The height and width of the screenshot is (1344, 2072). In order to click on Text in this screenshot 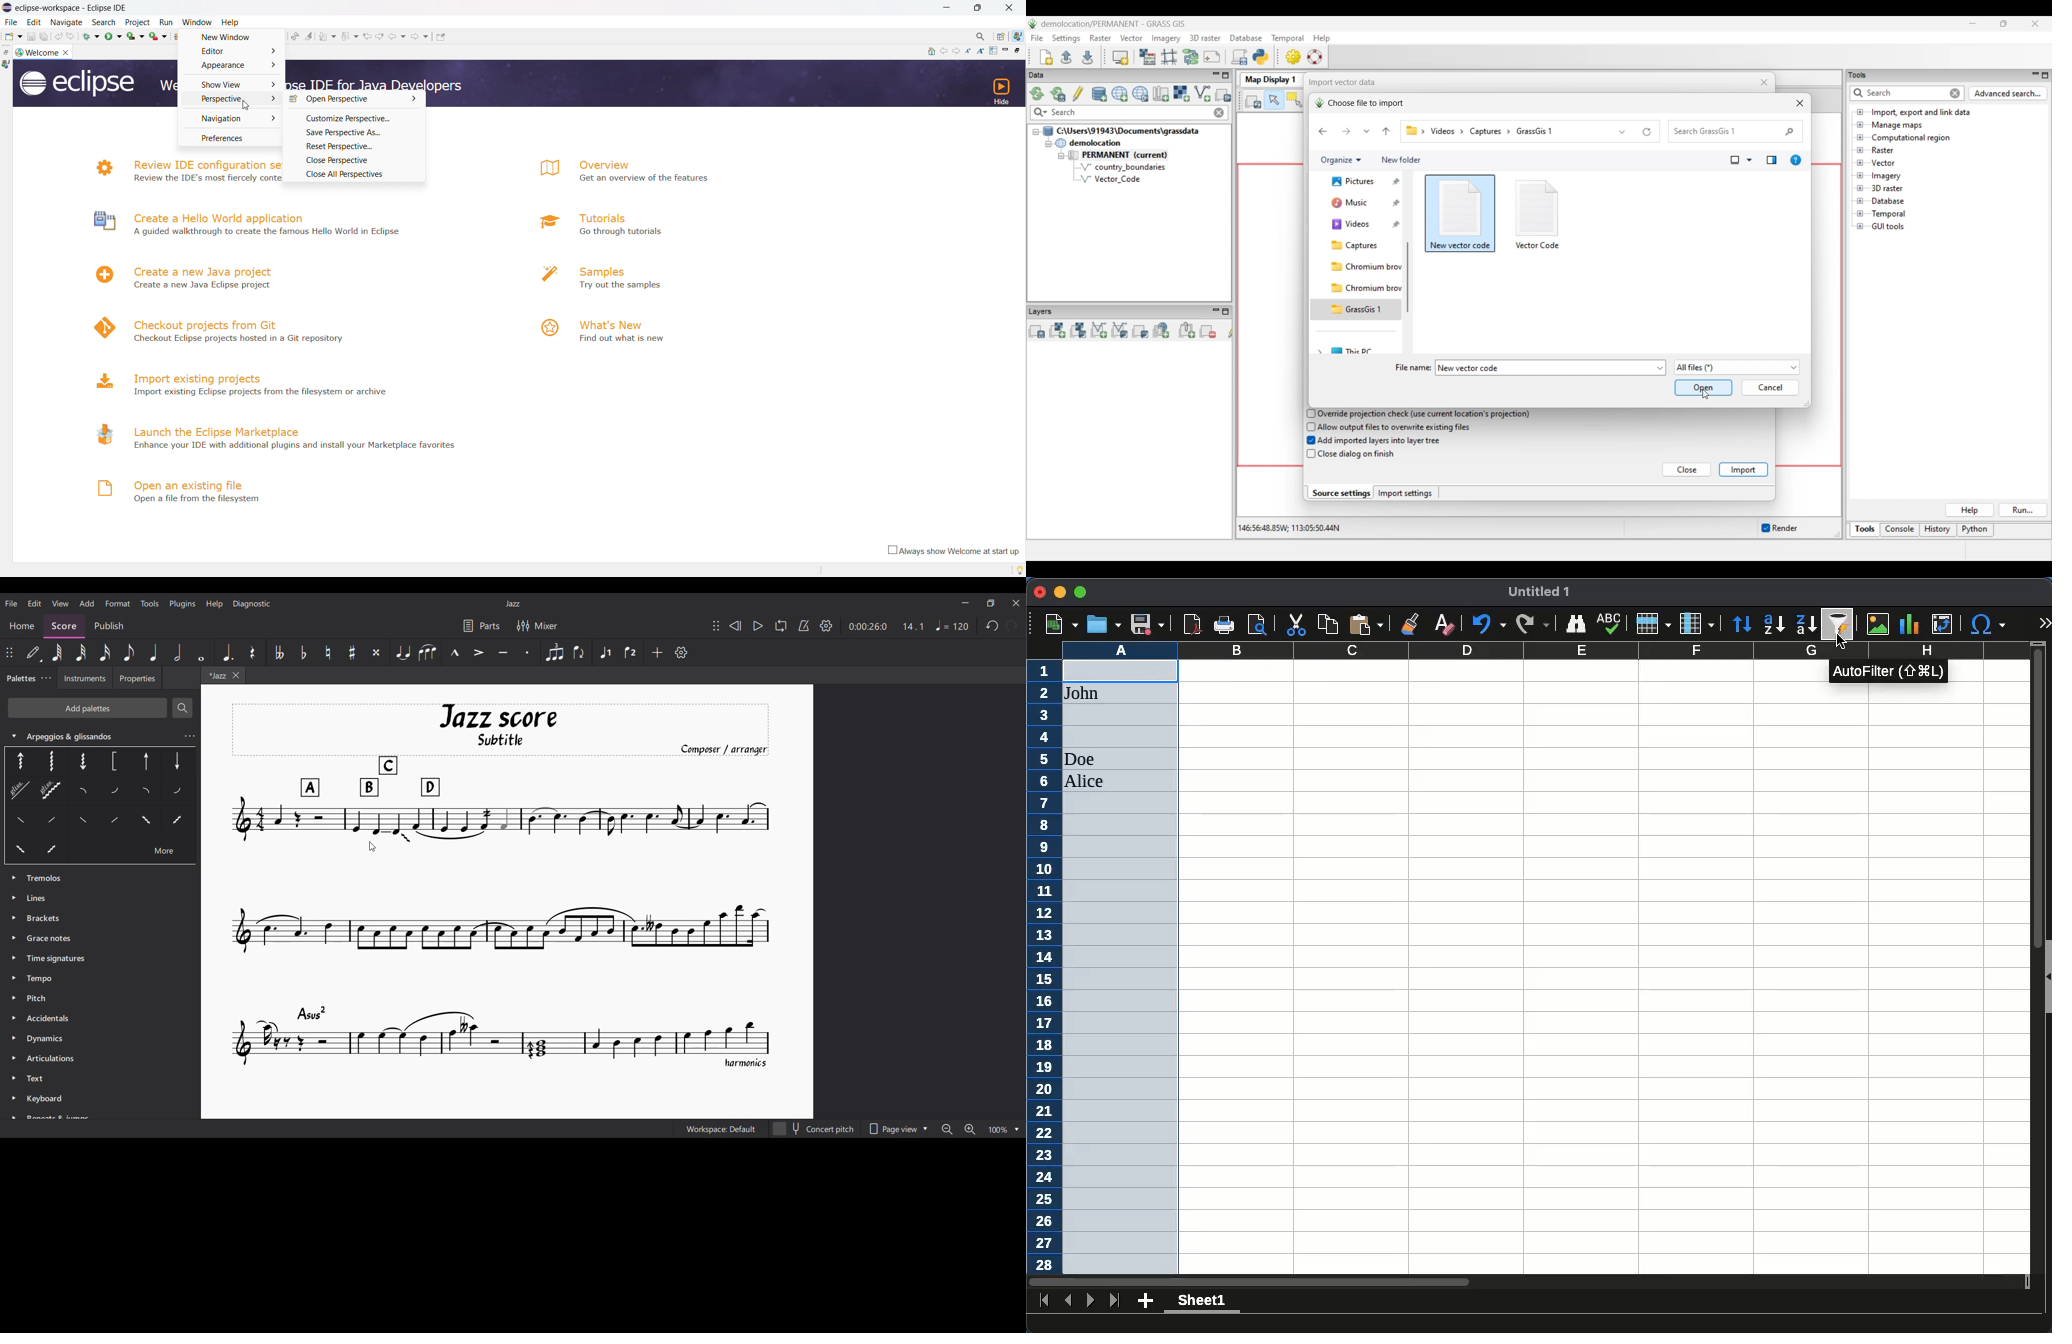, I will do `click(38, 1079)`.